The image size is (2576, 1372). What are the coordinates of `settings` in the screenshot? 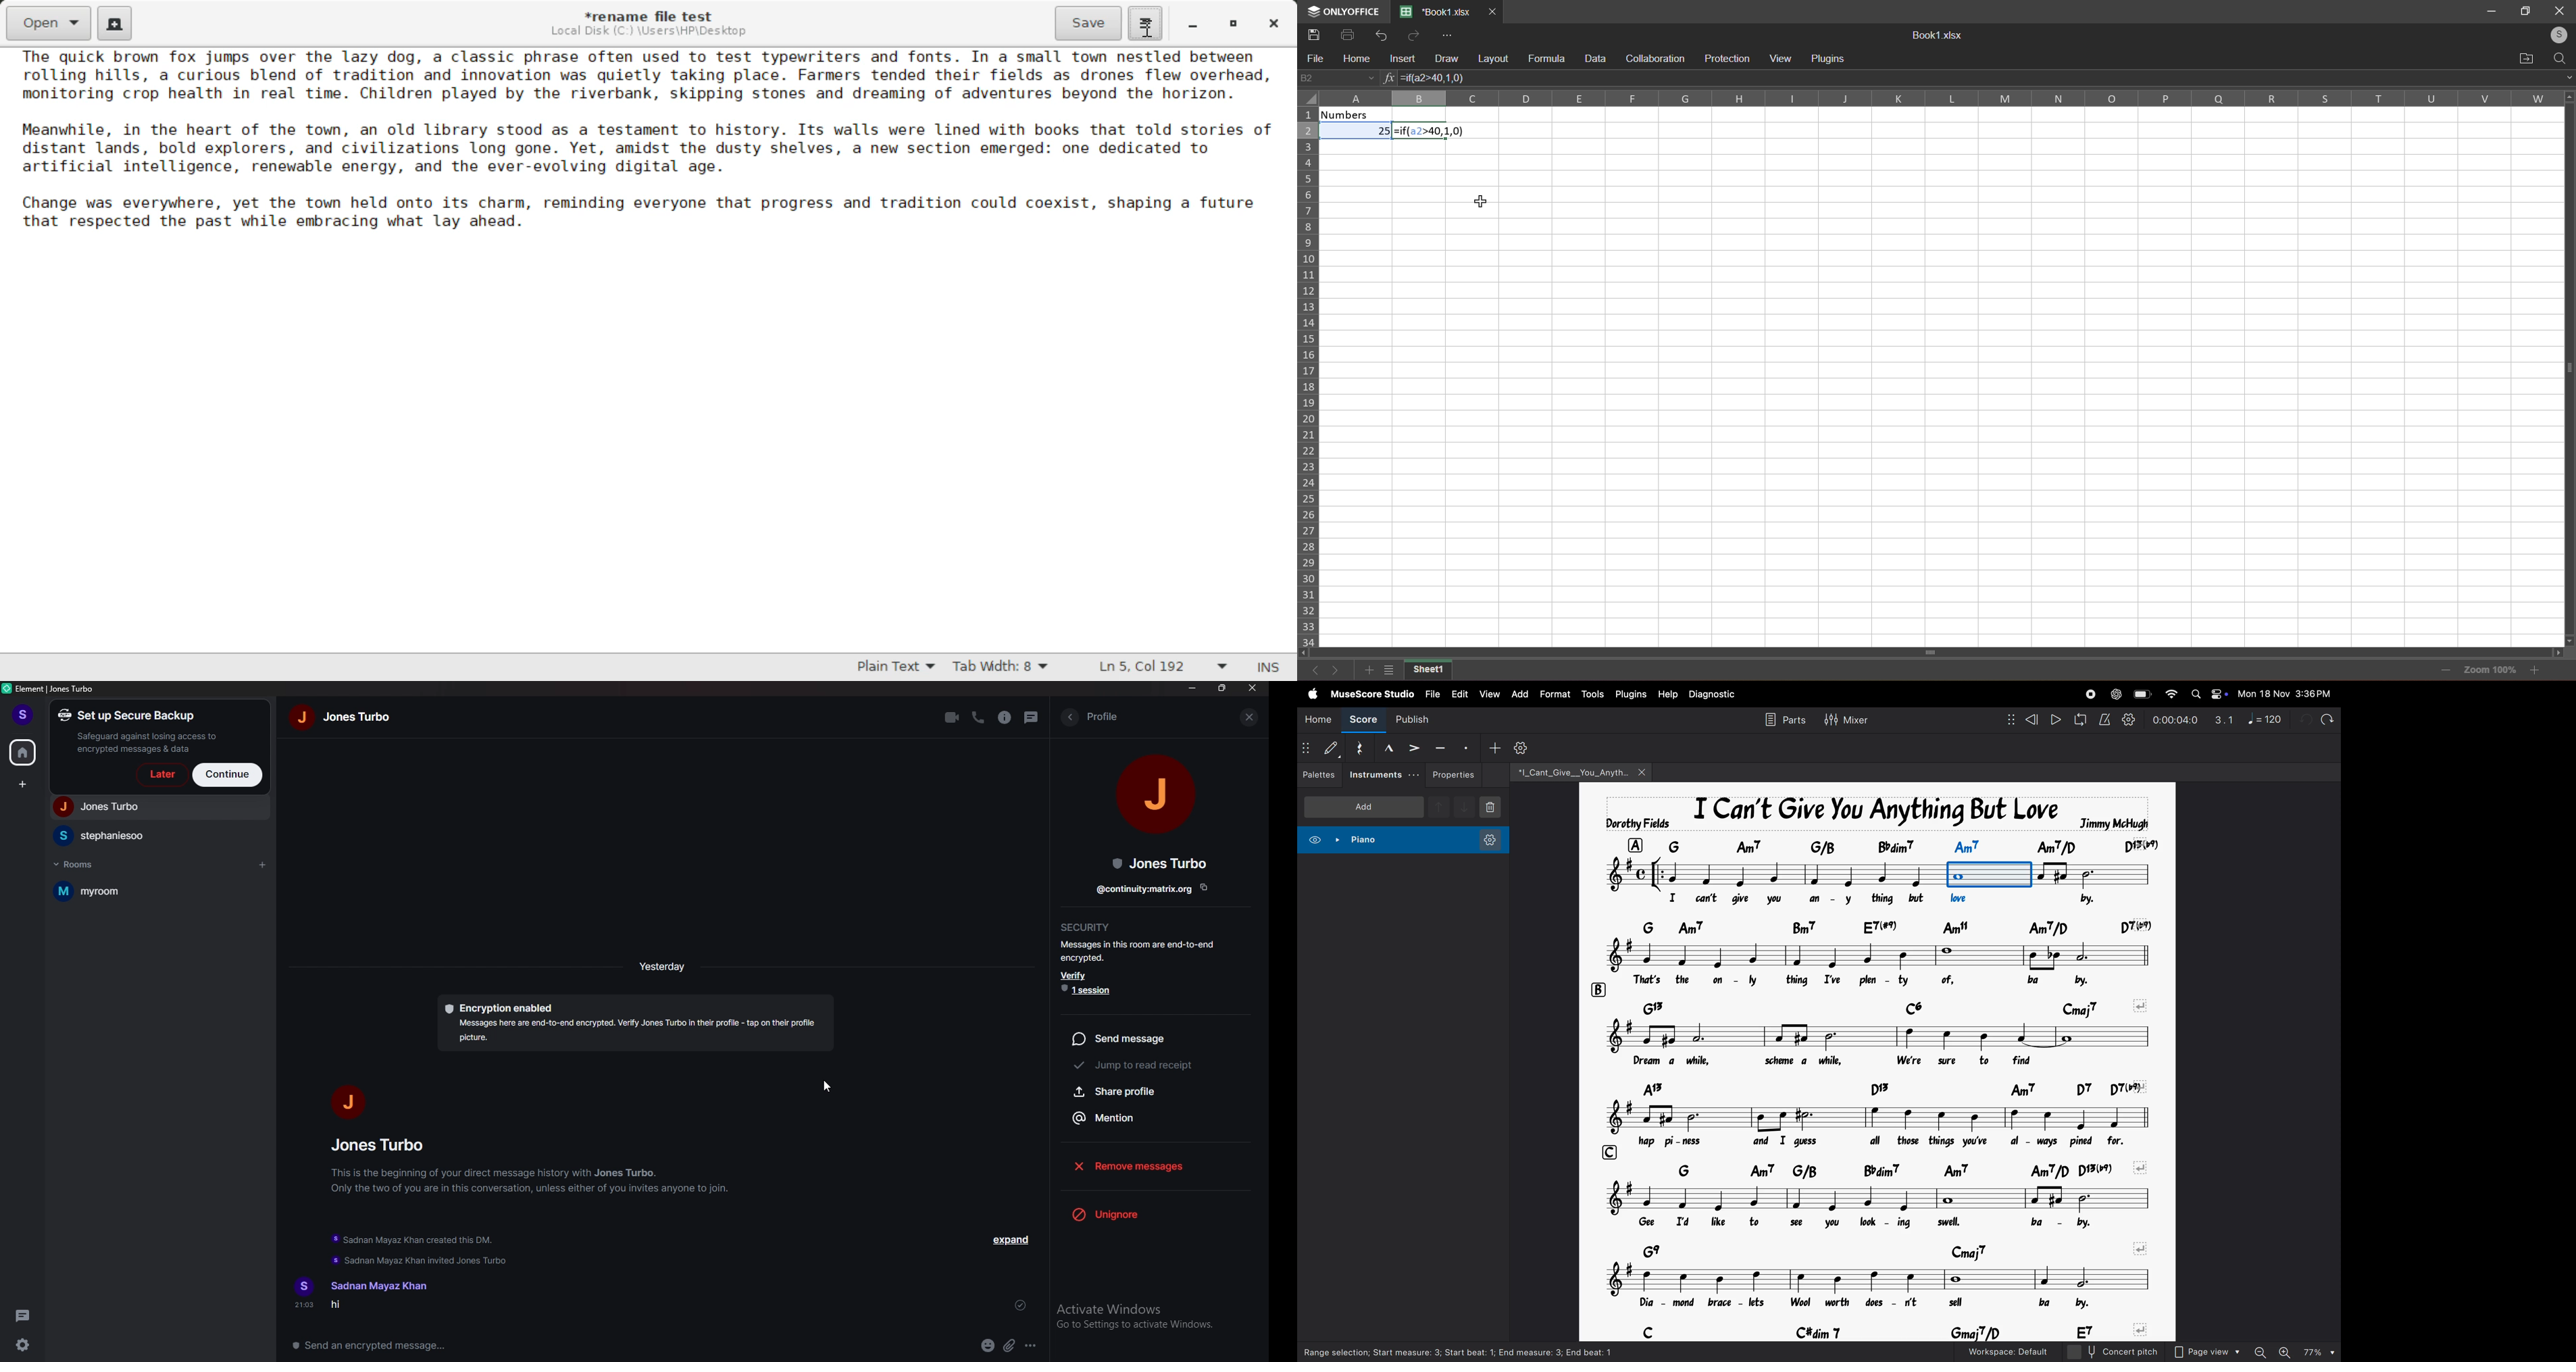 It's located at (1520, 748).